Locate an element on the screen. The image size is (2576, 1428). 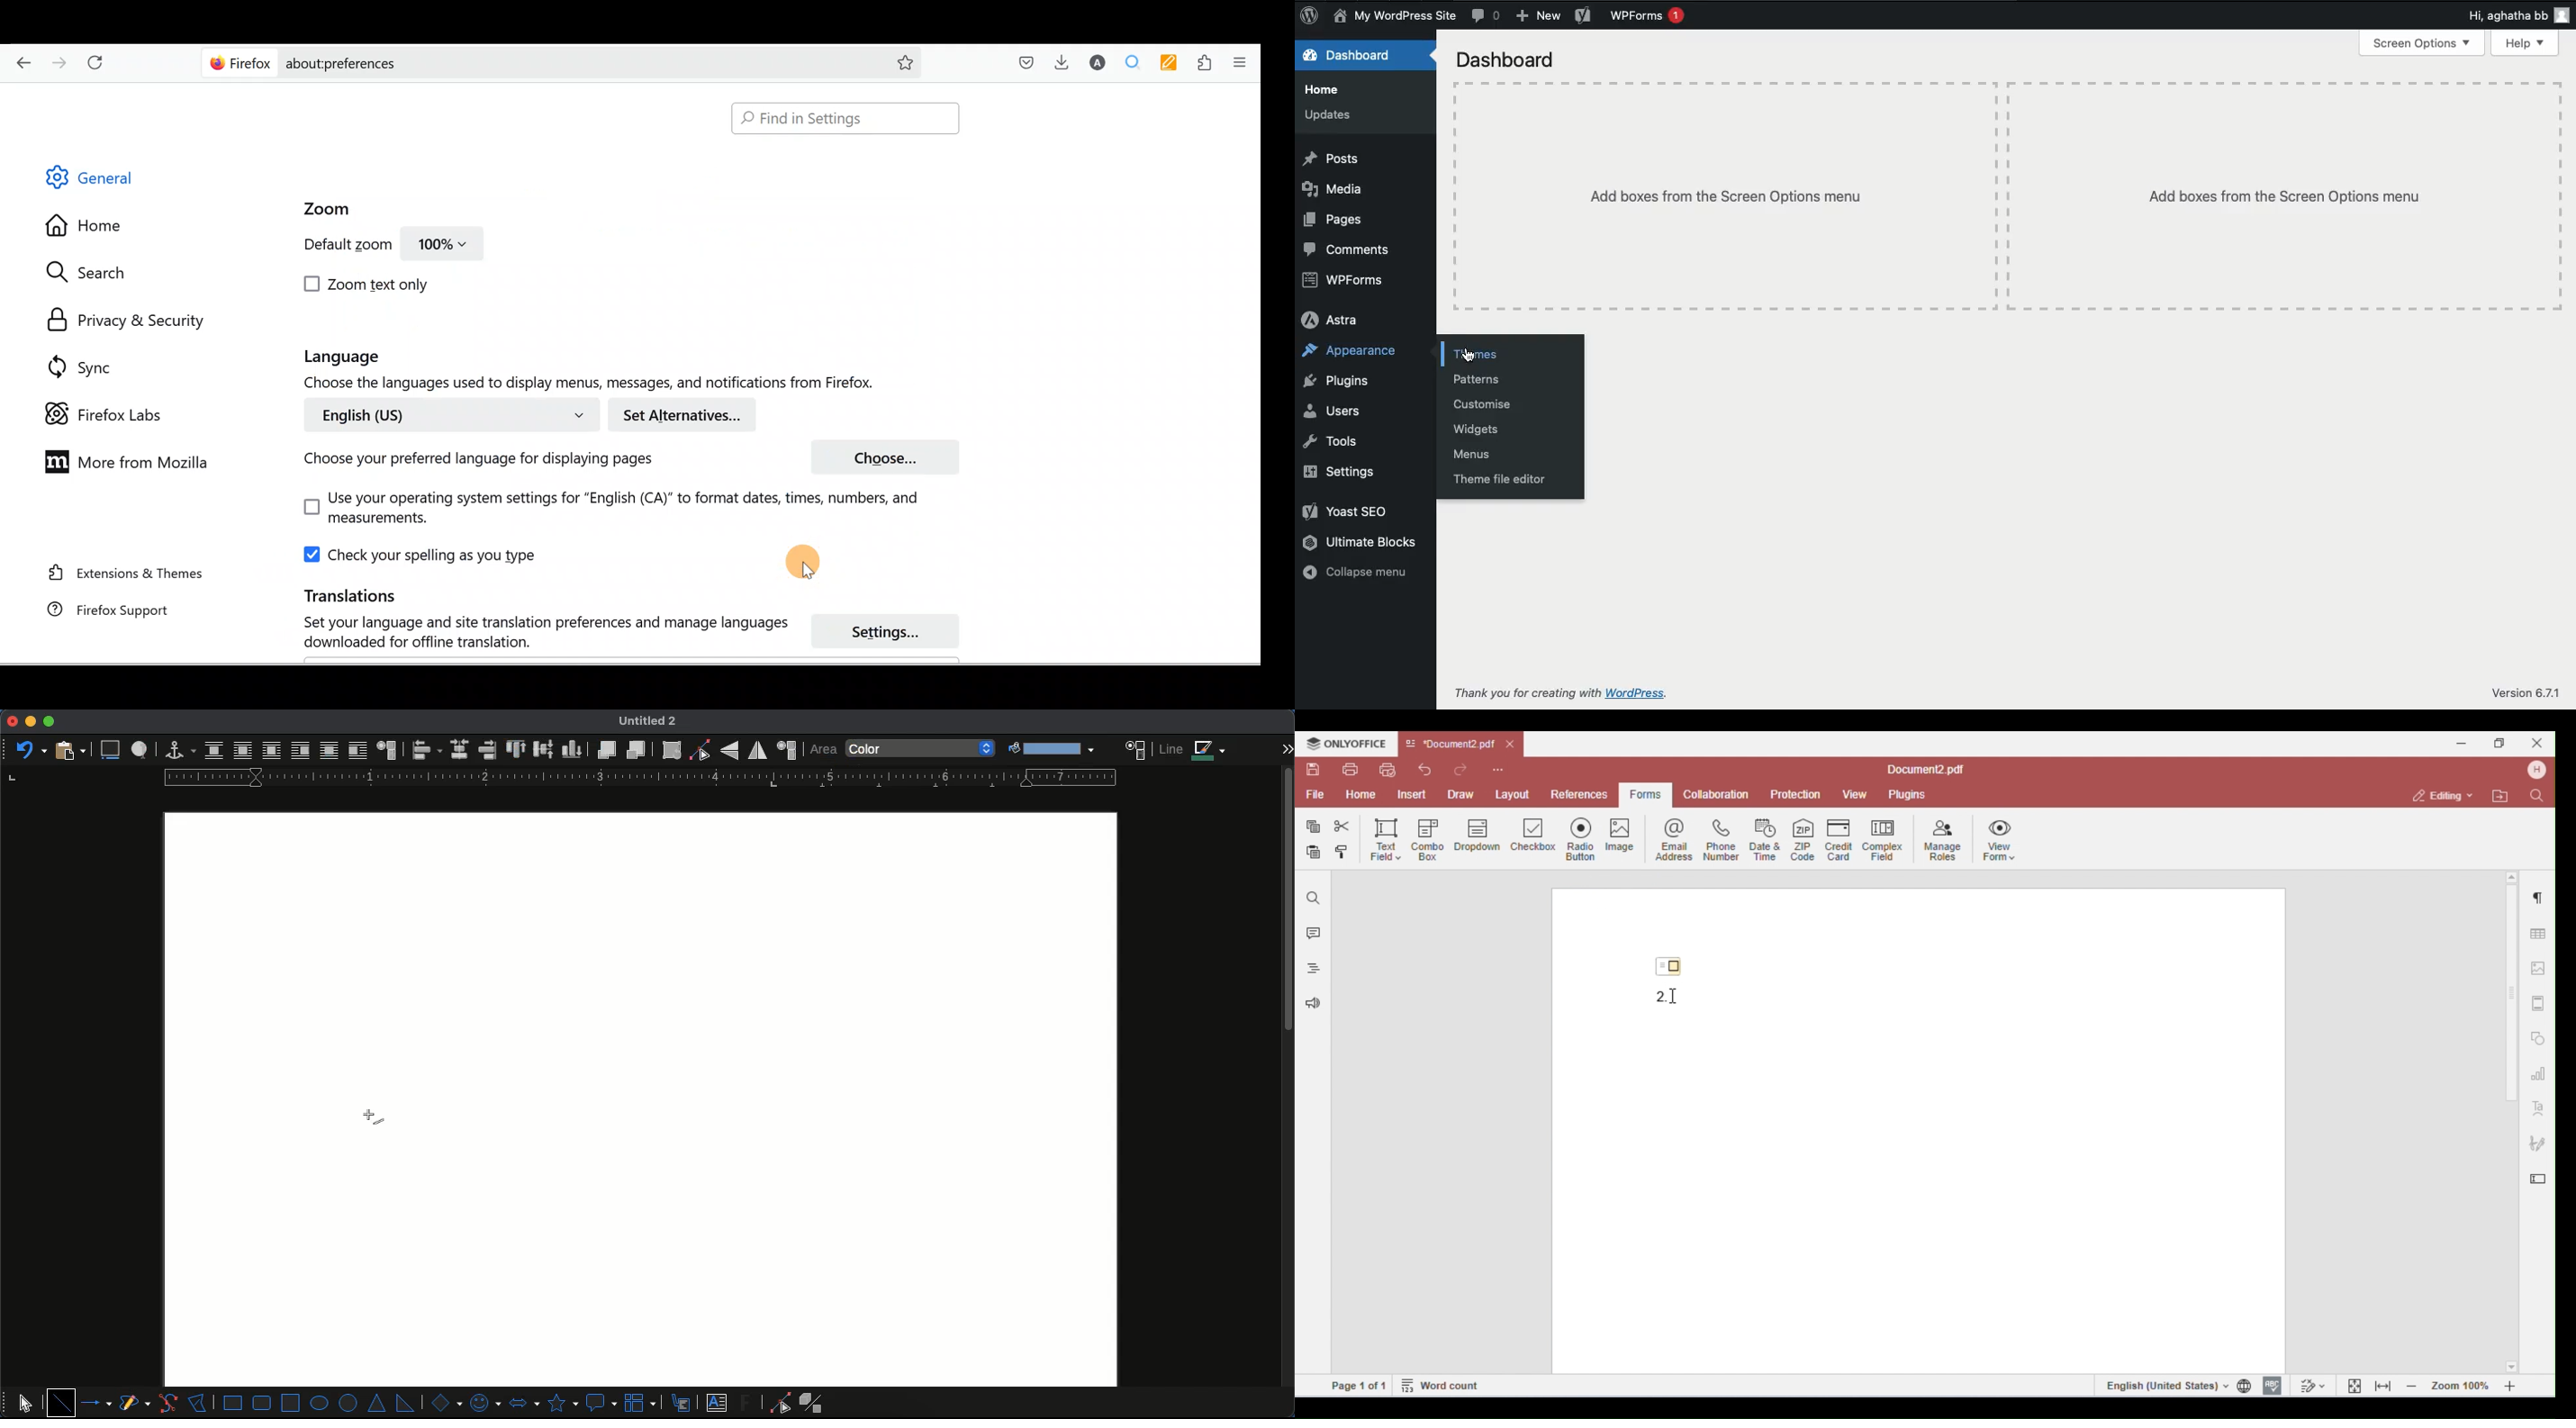
Cursor is located at coordinates (809, 560).